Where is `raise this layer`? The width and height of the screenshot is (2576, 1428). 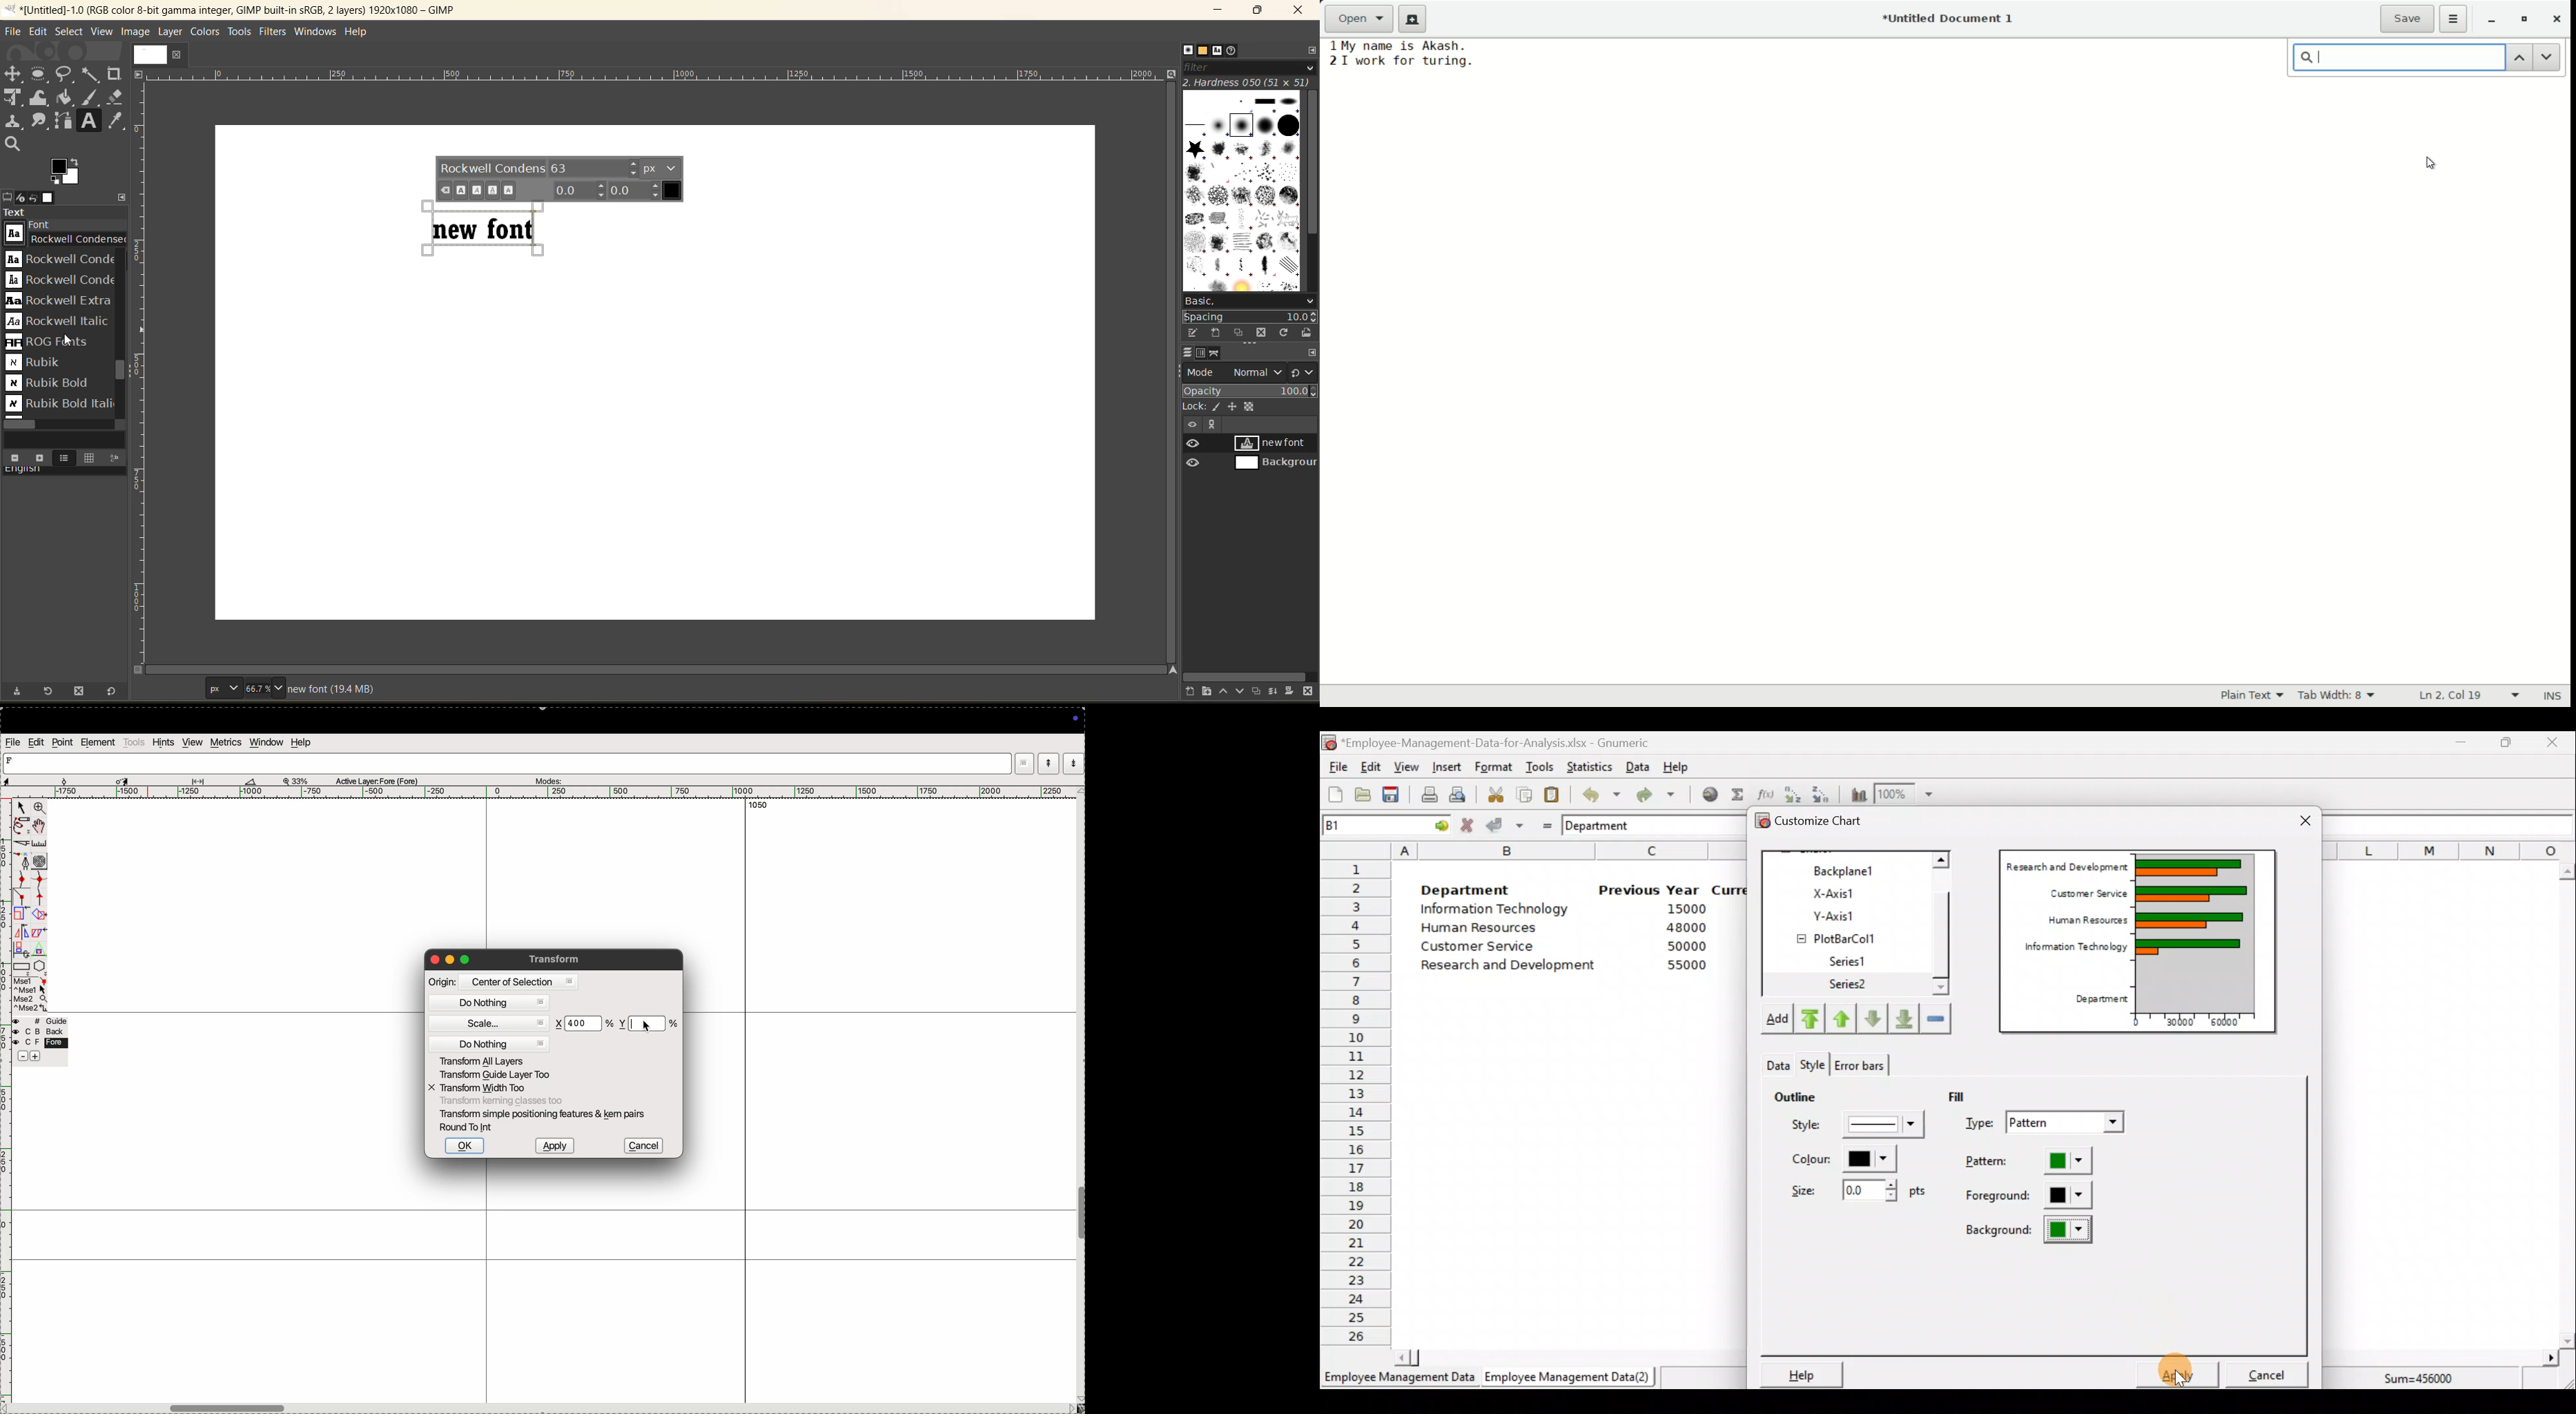
raise this layer is located at coordinates (1229, 693).